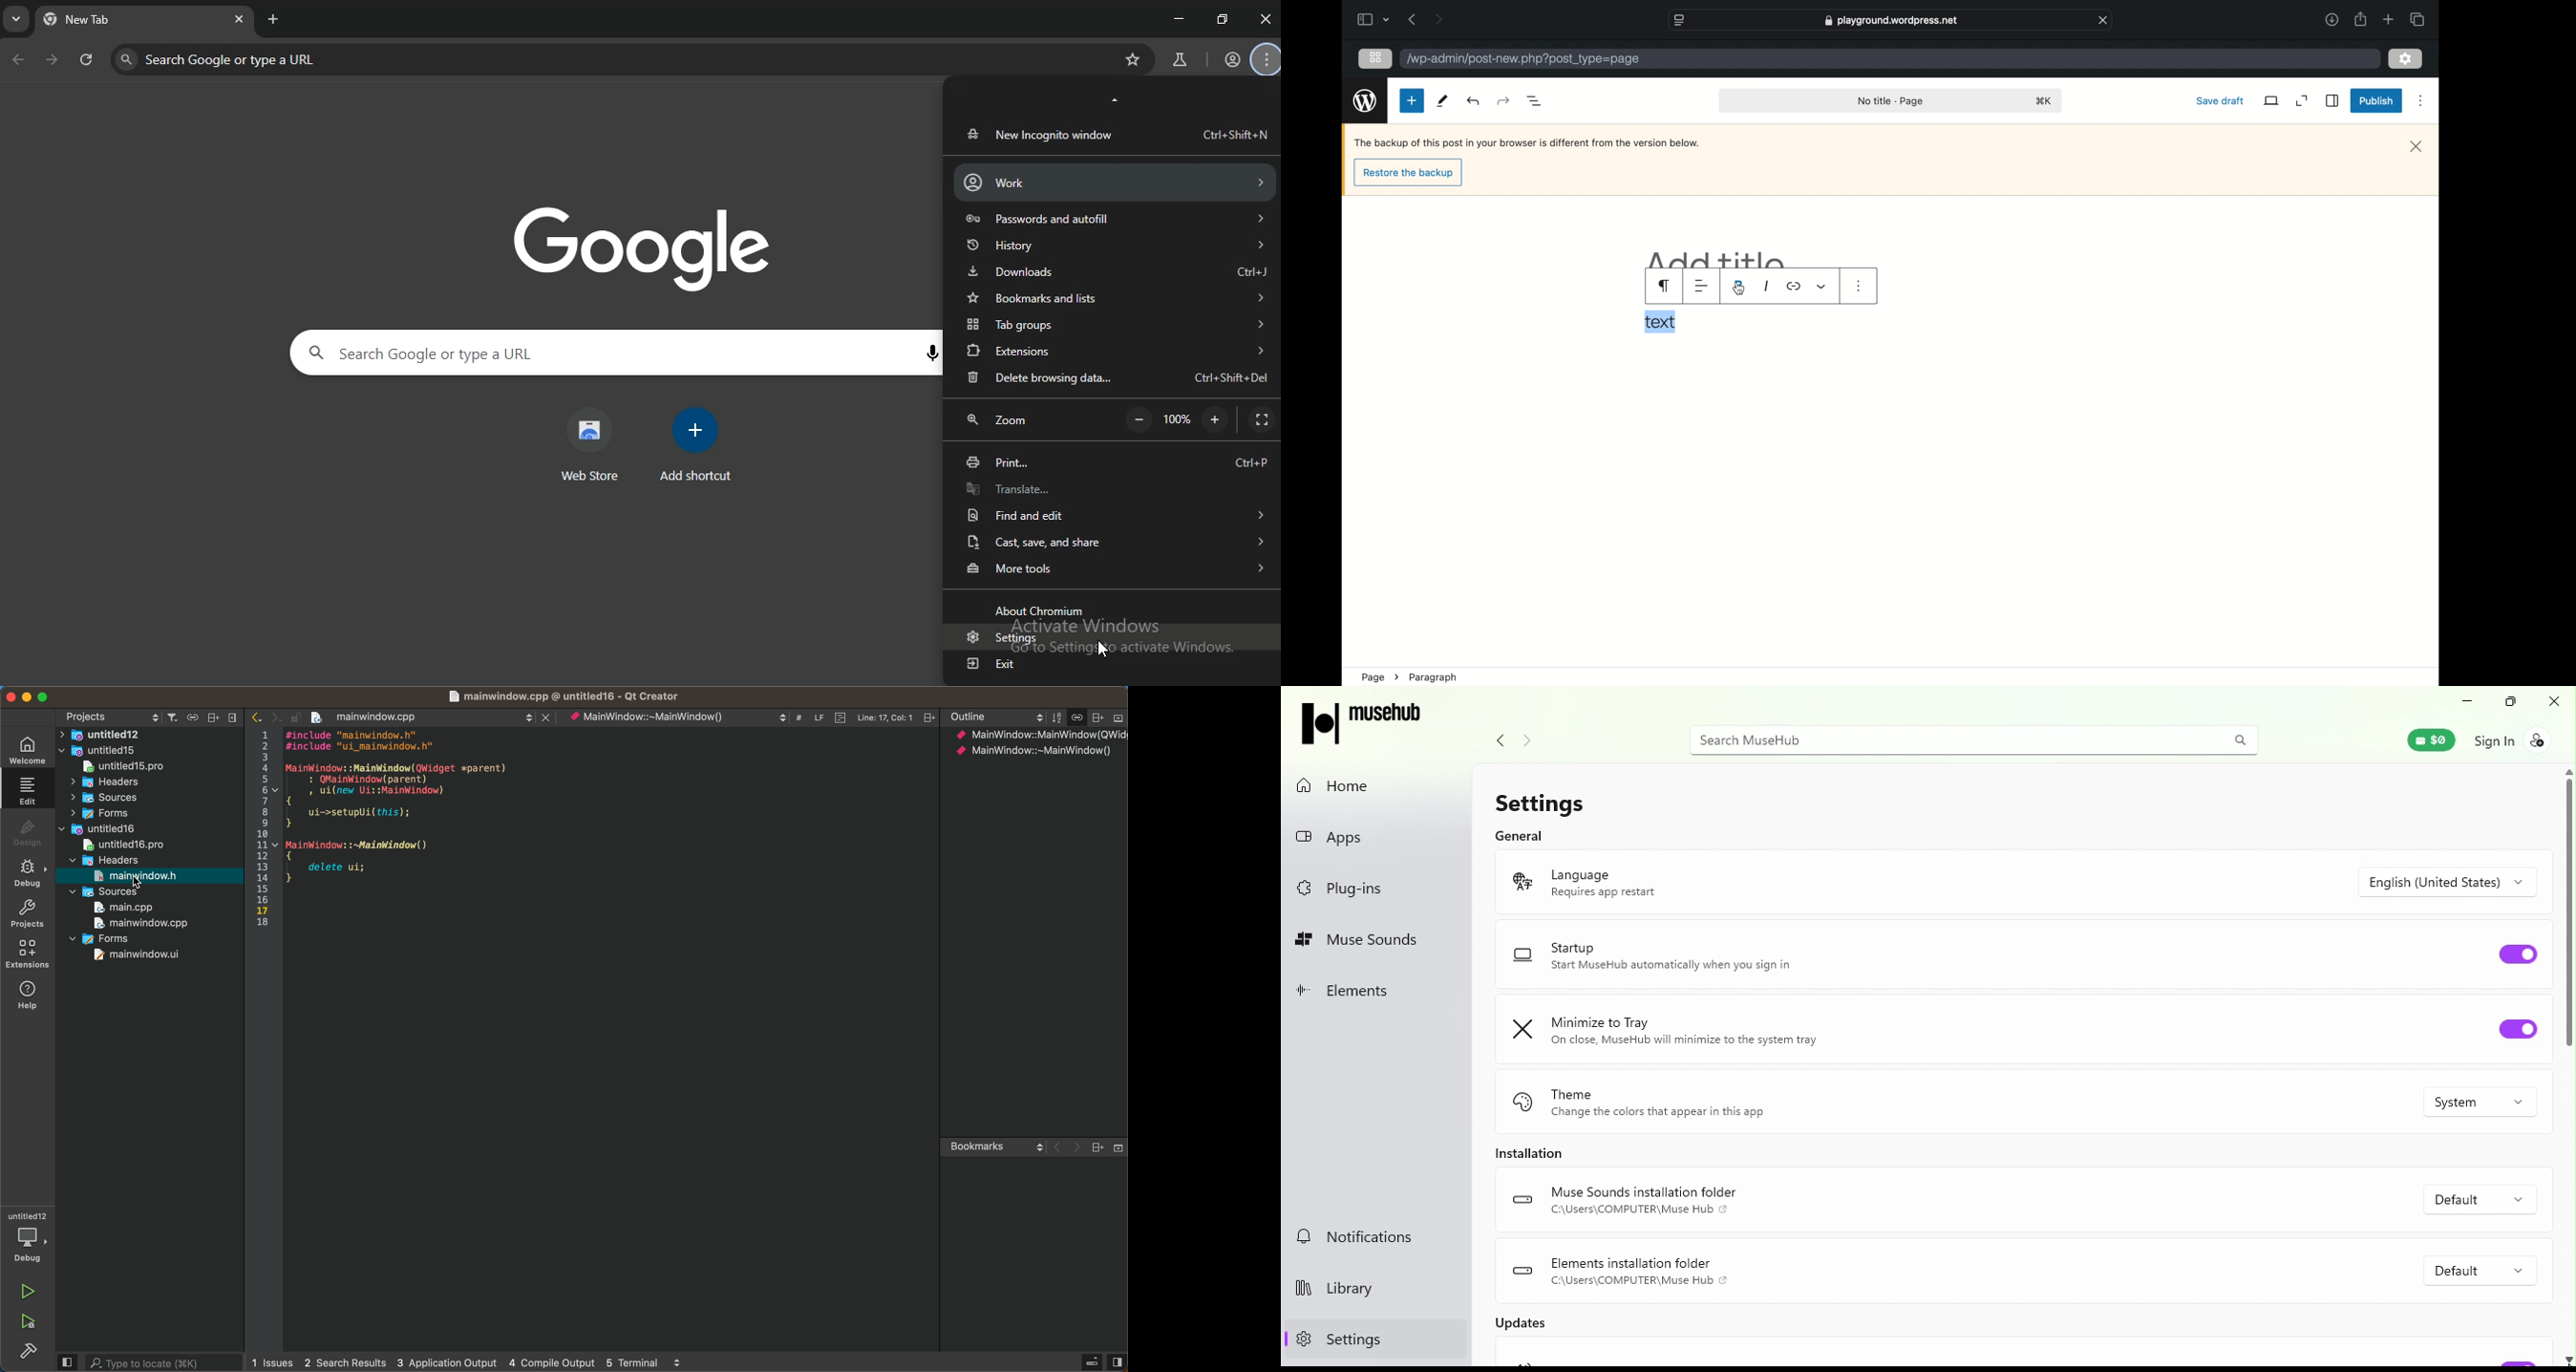 The height and width of the screenshot is (1372, 2576). I want to click on shortcut, so click(2044, 101).